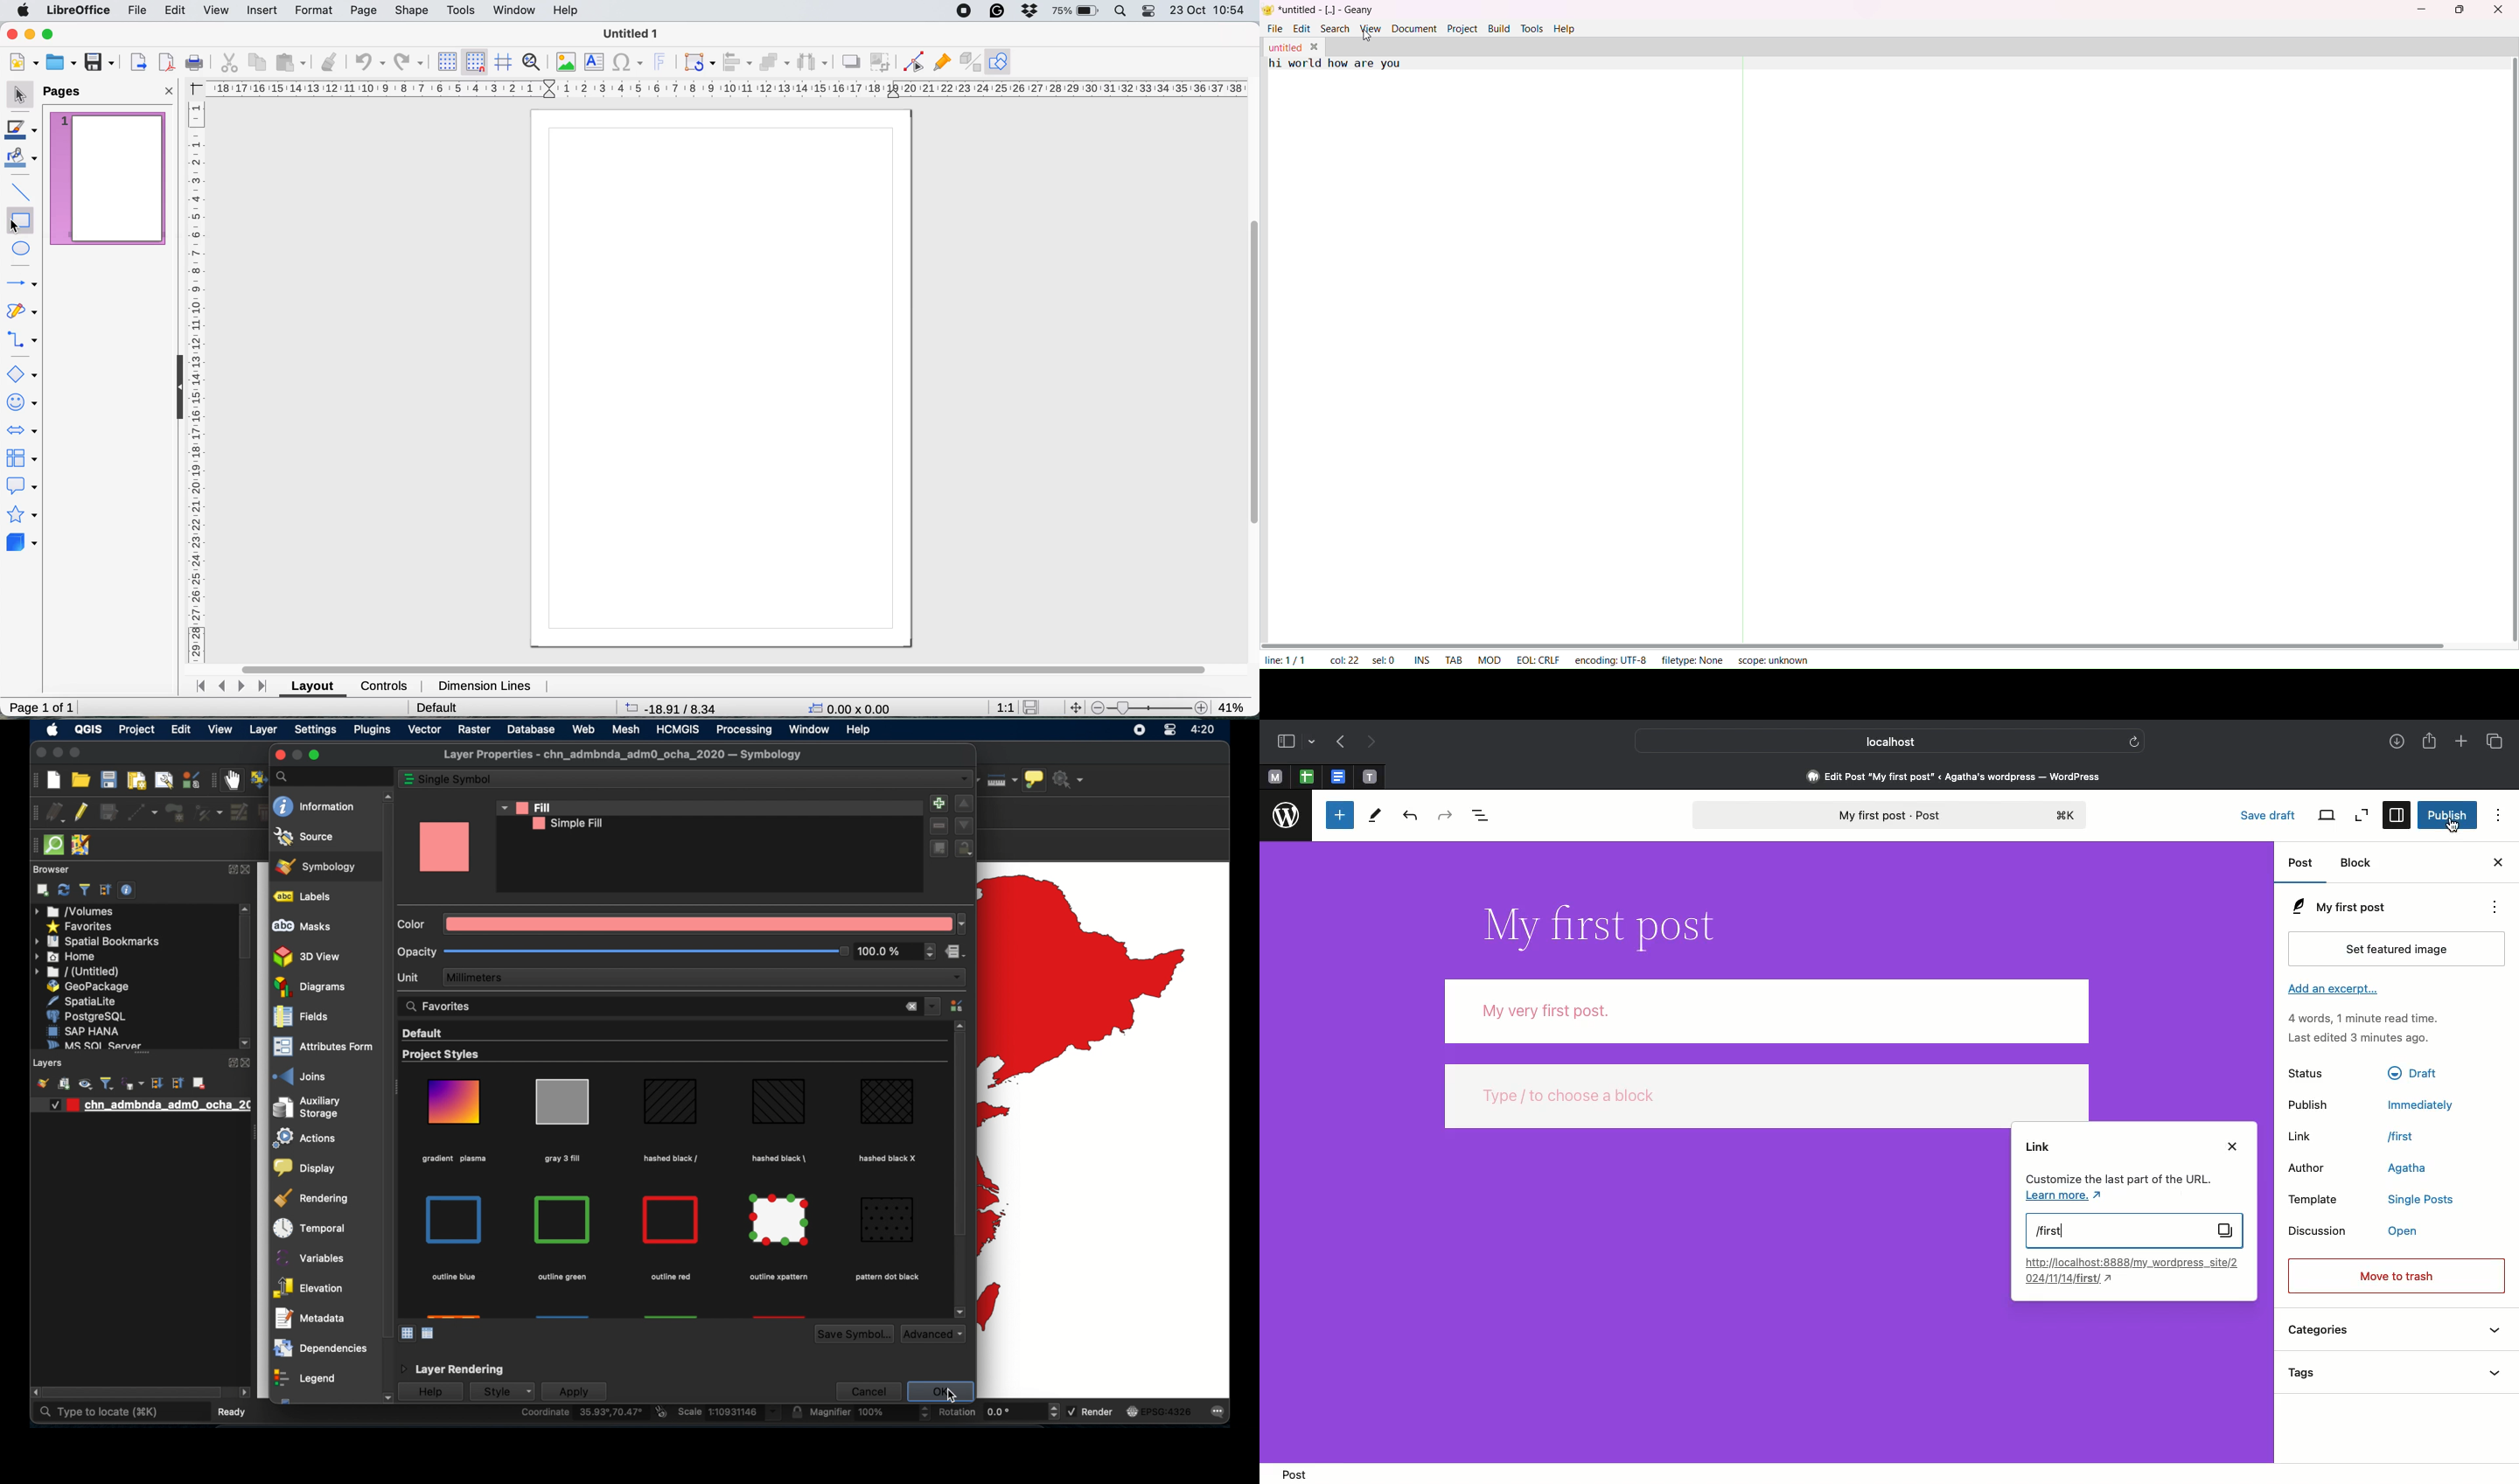 This screenshot has width=2520, height=1484. What do you see at coordinates (780, 1157) in the screenshot?
I see `hashed black \` at bounding box center [780, 1157].